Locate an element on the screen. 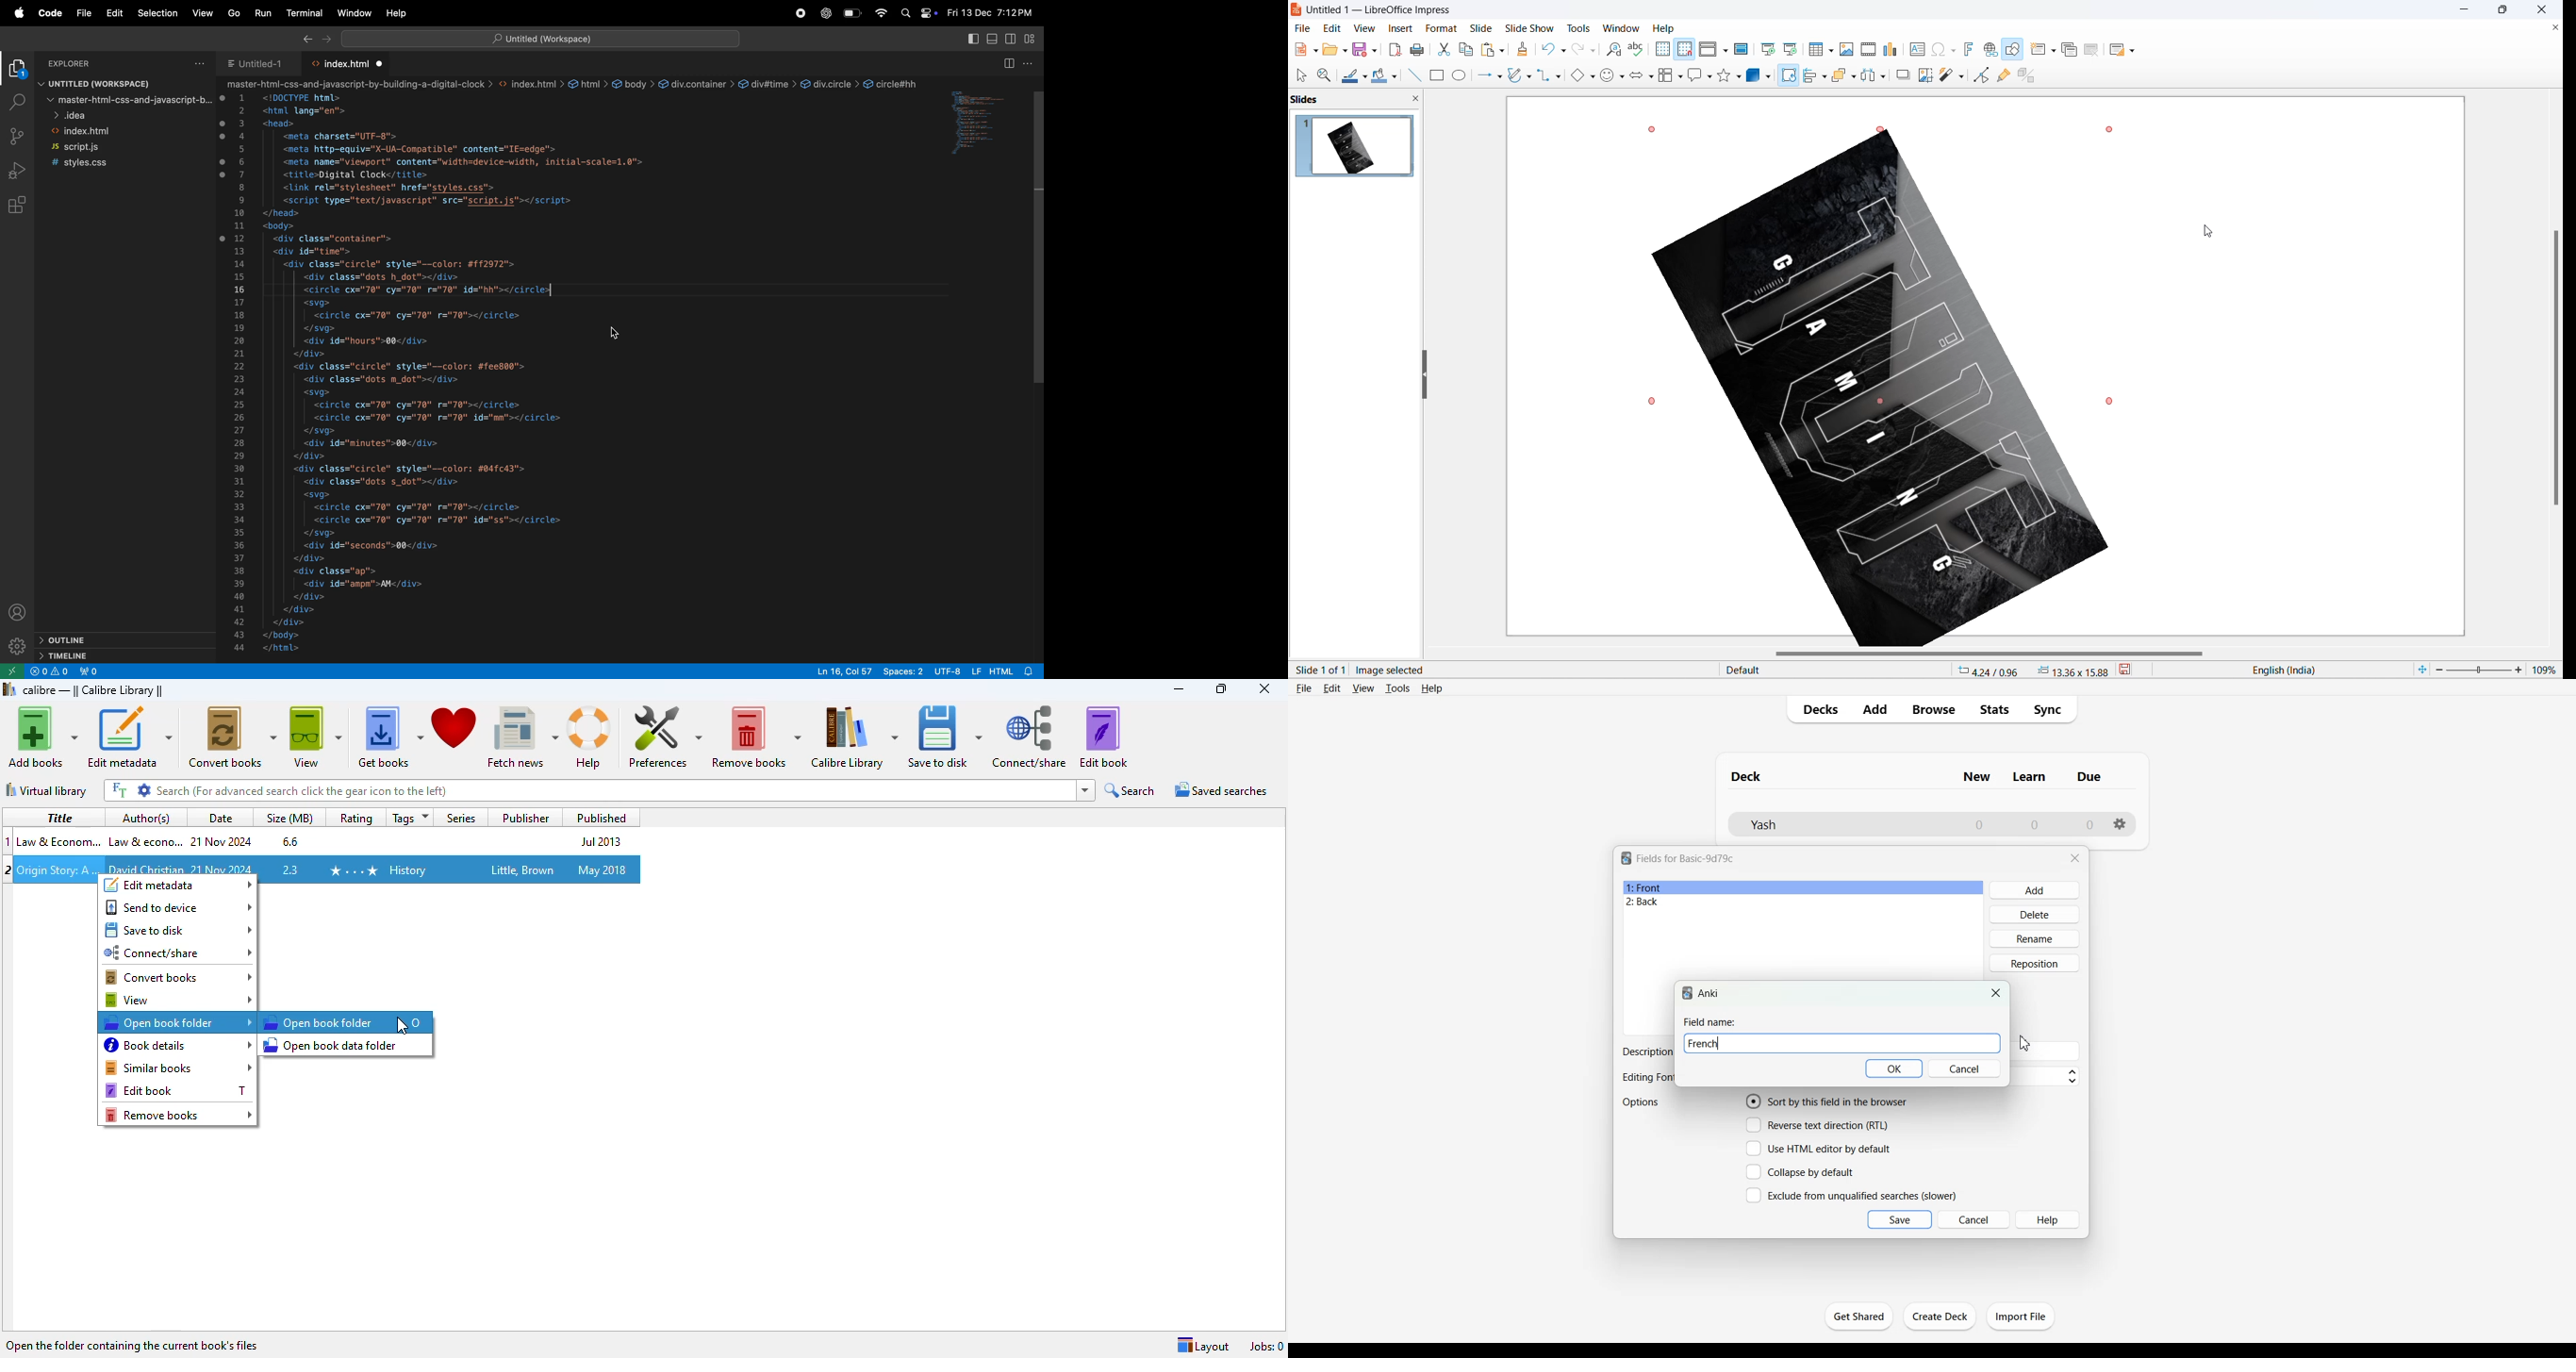  script.js is located at coordinates (116, 148).